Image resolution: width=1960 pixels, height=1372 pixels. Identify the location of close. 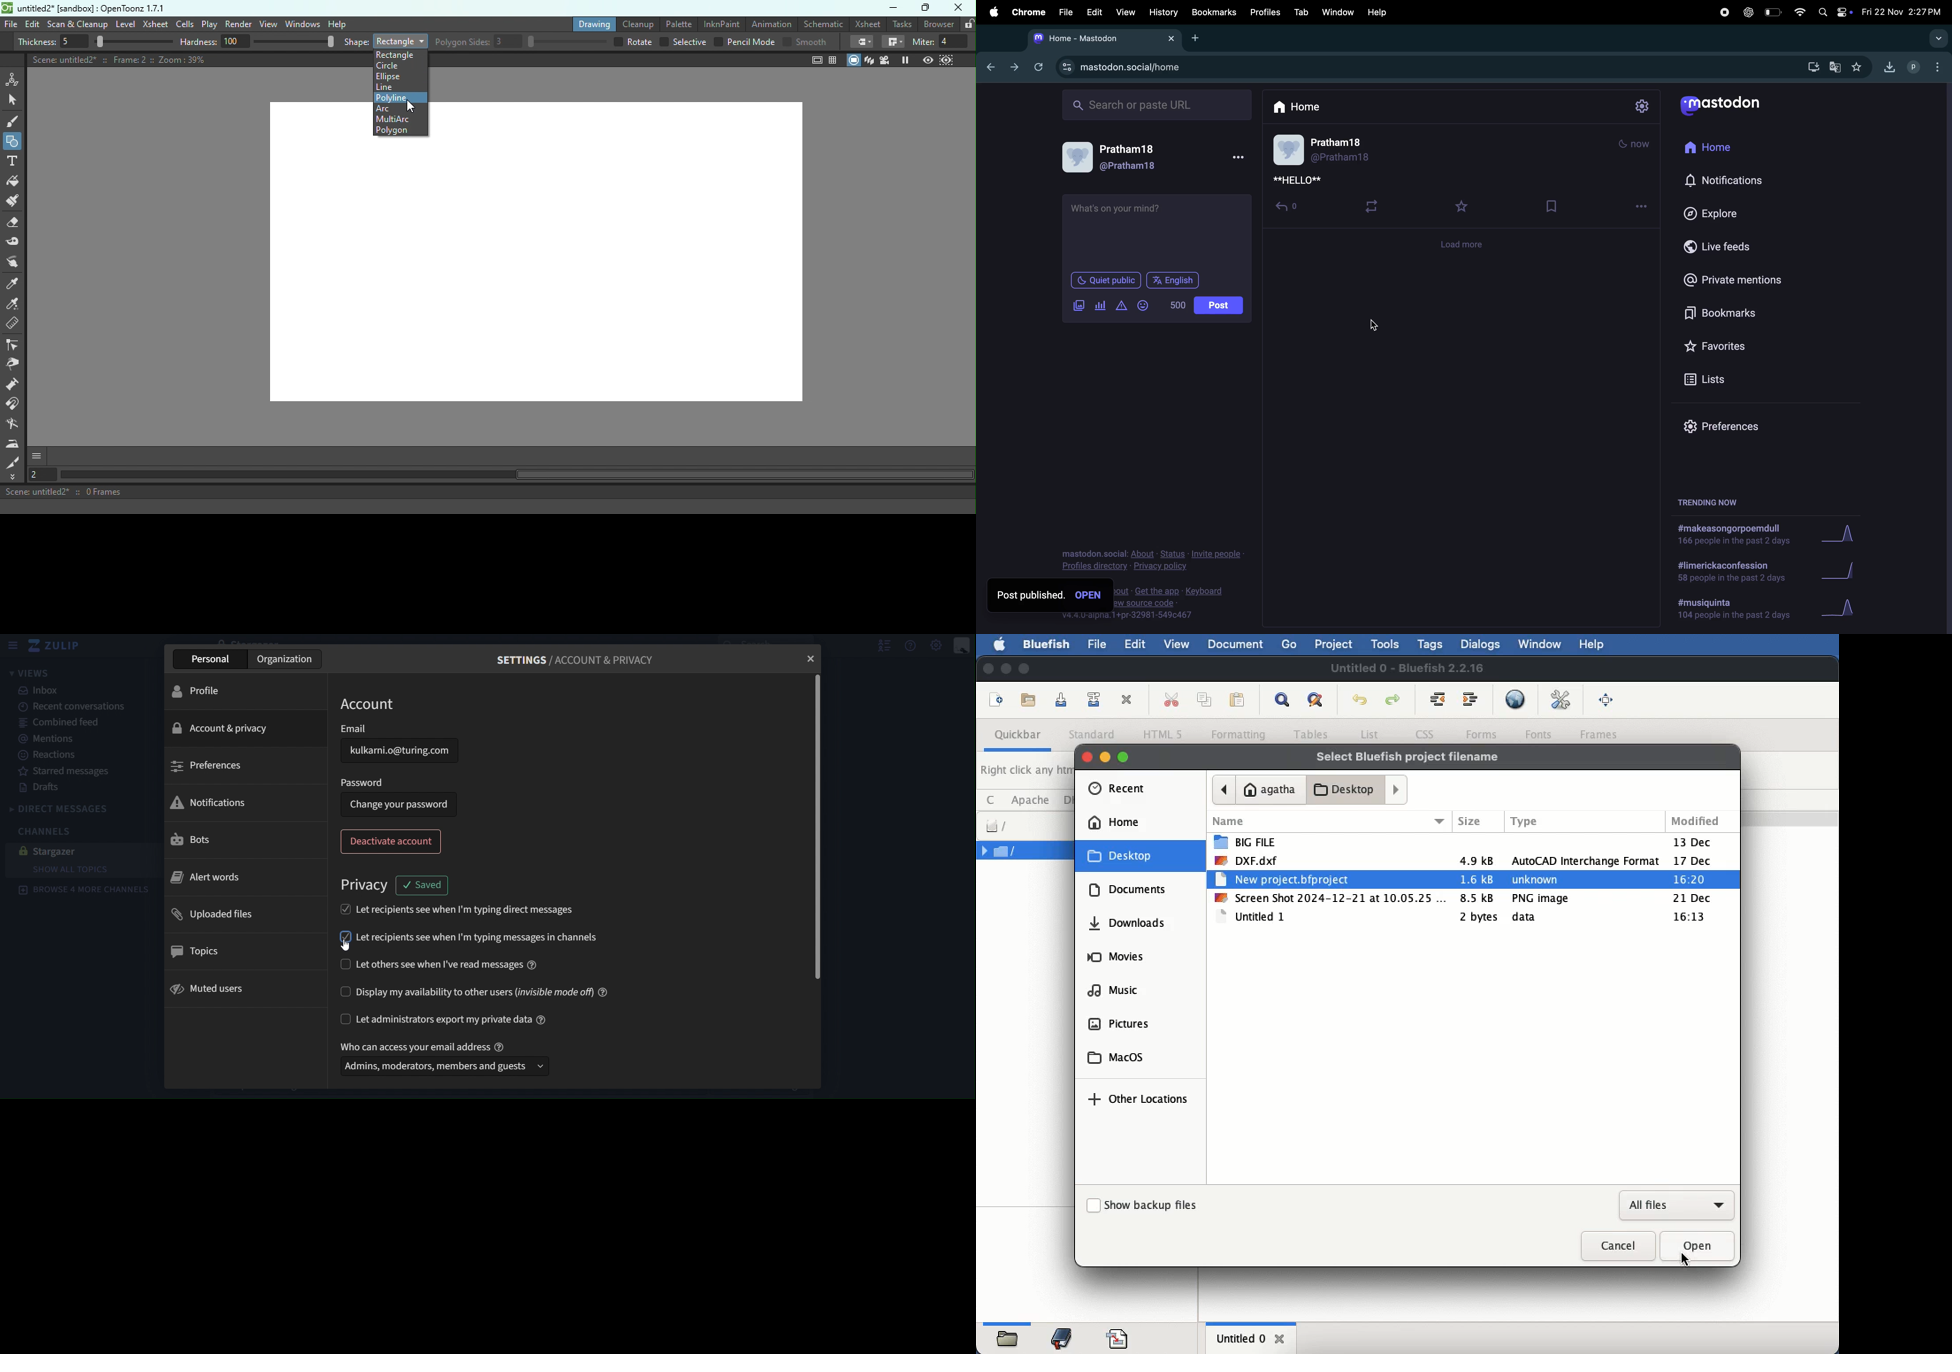
(813, 658).